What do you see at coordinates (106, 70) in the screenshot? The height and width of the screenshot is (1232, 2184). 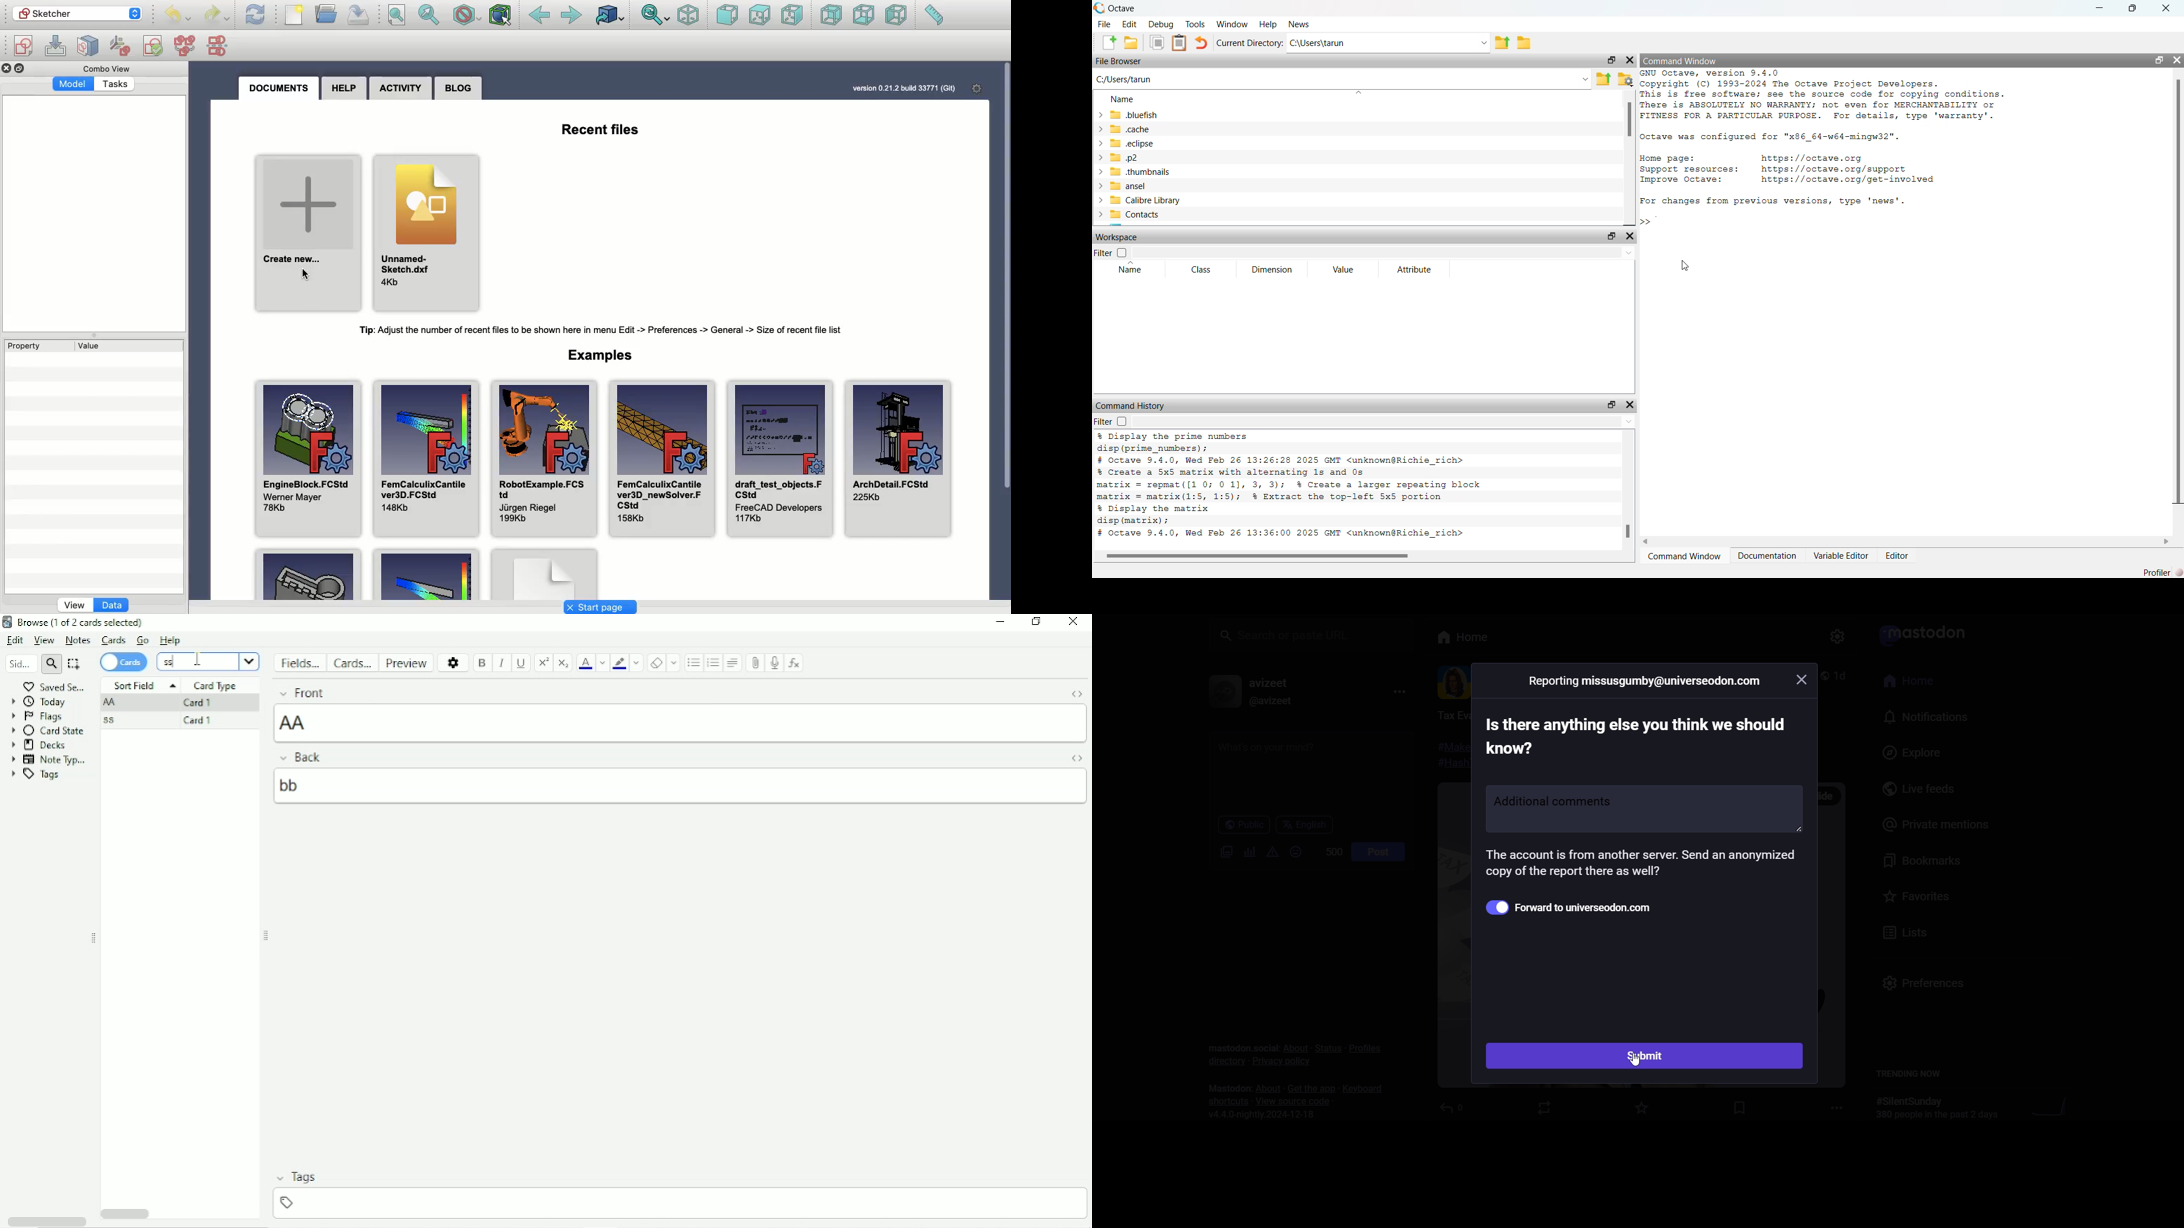 I see `Combo view` at bounding box center [106, 70].